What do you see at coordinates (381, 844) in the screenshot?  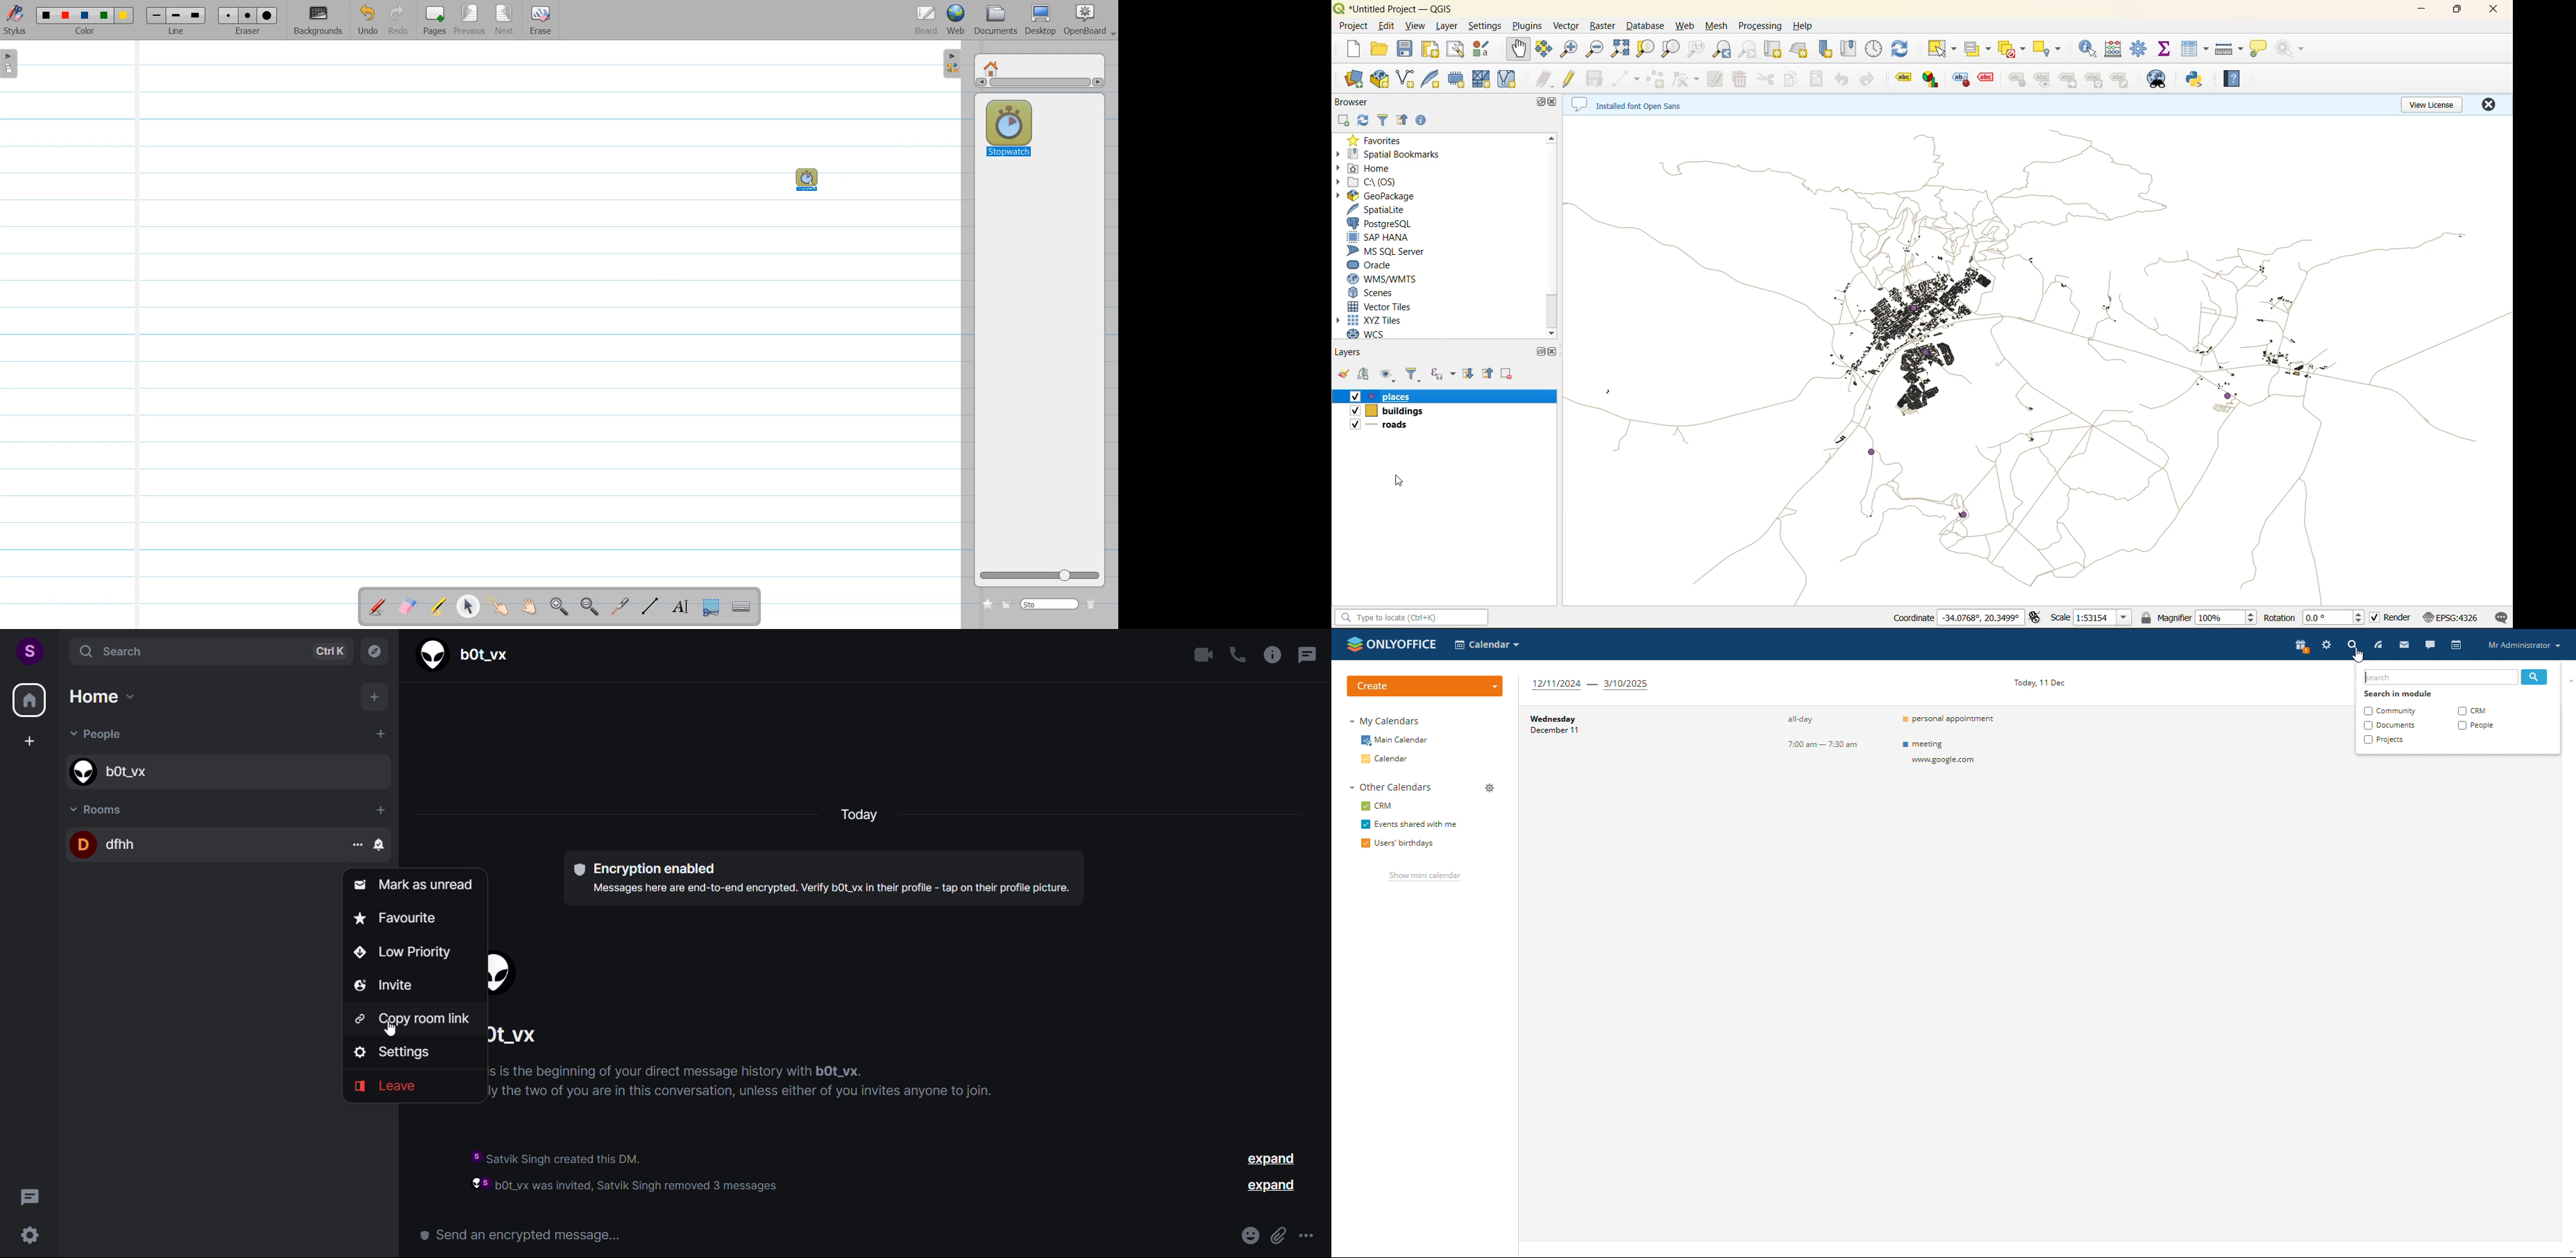 I see `notification` at bounding box center [381, 844].